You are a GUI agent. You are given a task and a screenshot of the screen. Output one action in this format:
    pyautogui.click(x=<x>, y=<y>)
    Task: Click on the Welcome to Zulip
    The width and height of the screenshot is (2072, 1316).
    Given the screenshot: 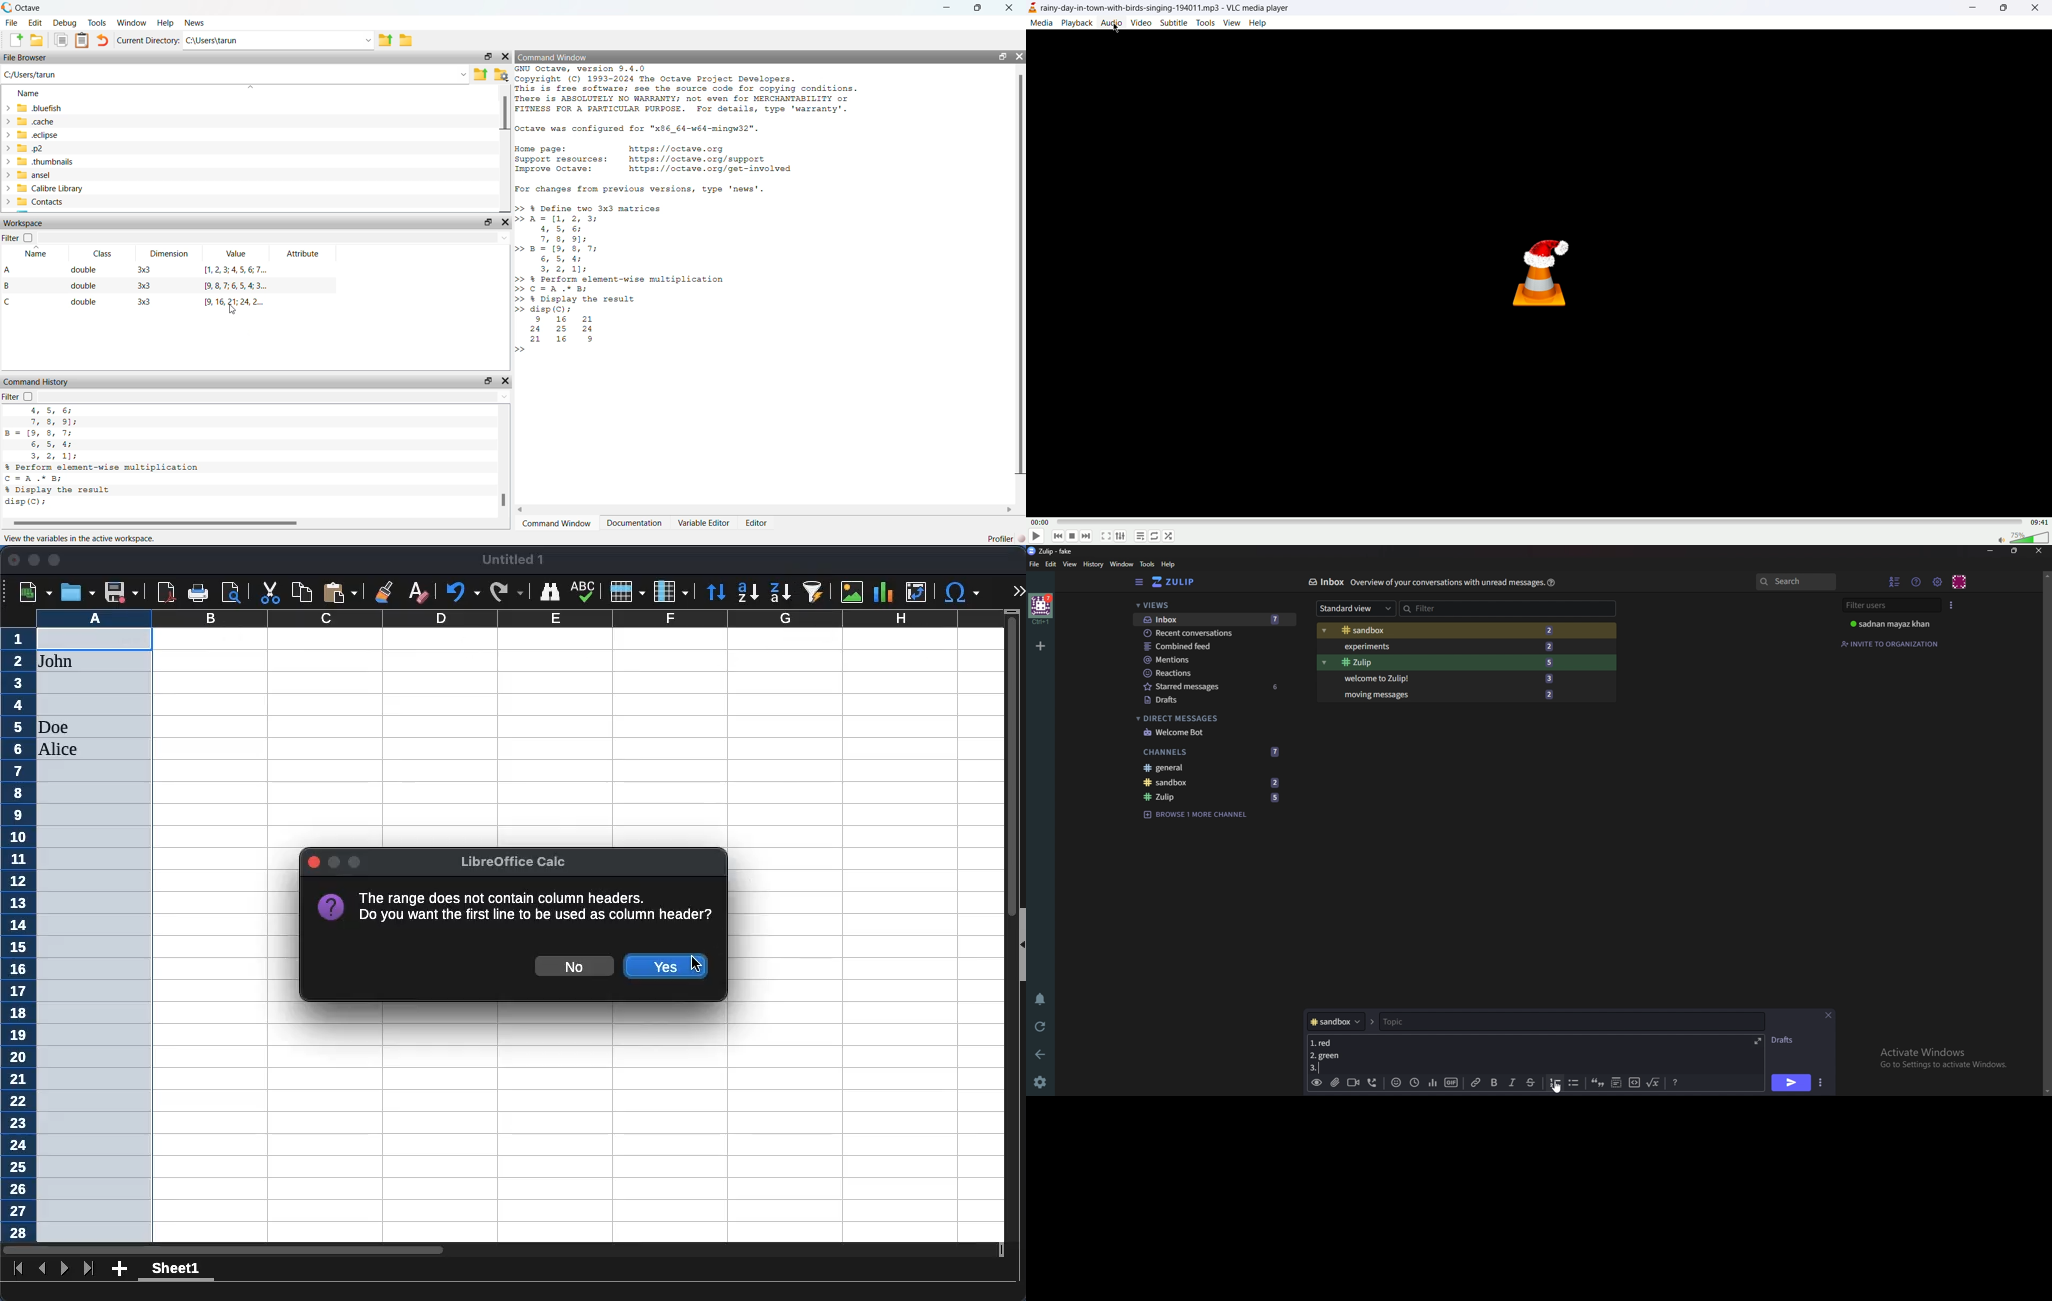 What is the action you would take?
    pyautogui.click(x=1445, y=679)
    